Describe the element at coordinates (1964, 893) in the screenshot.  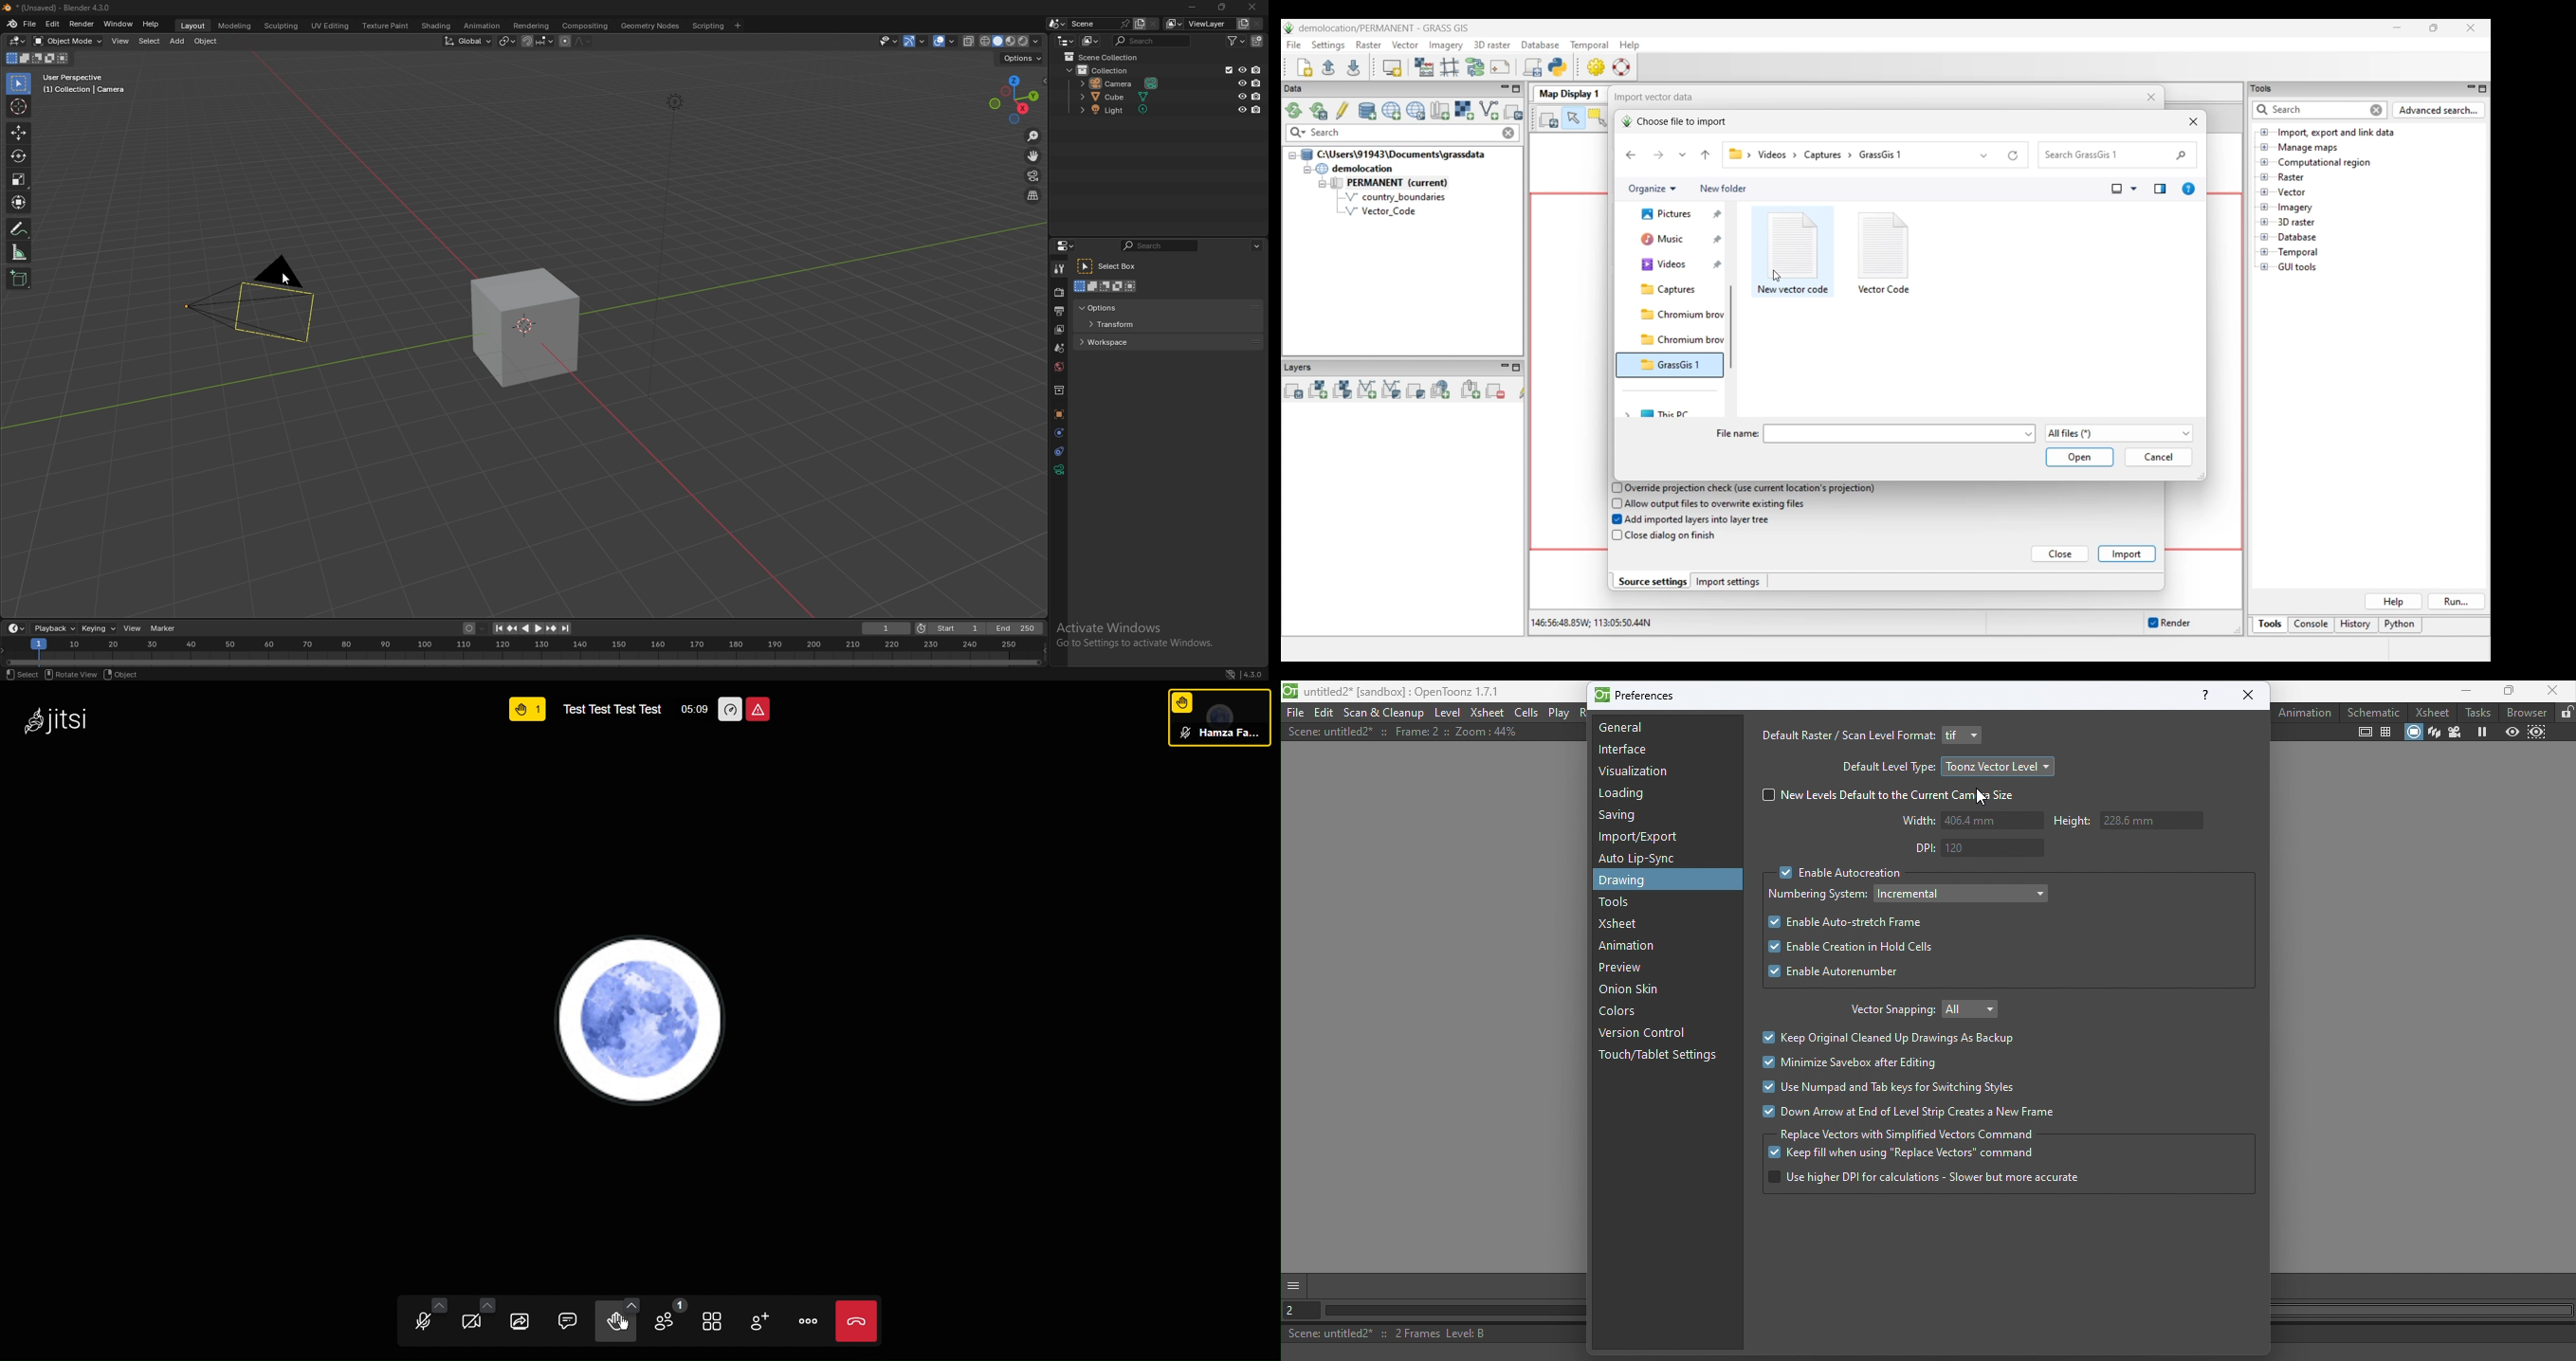
I see `Drop down menu` at that location.